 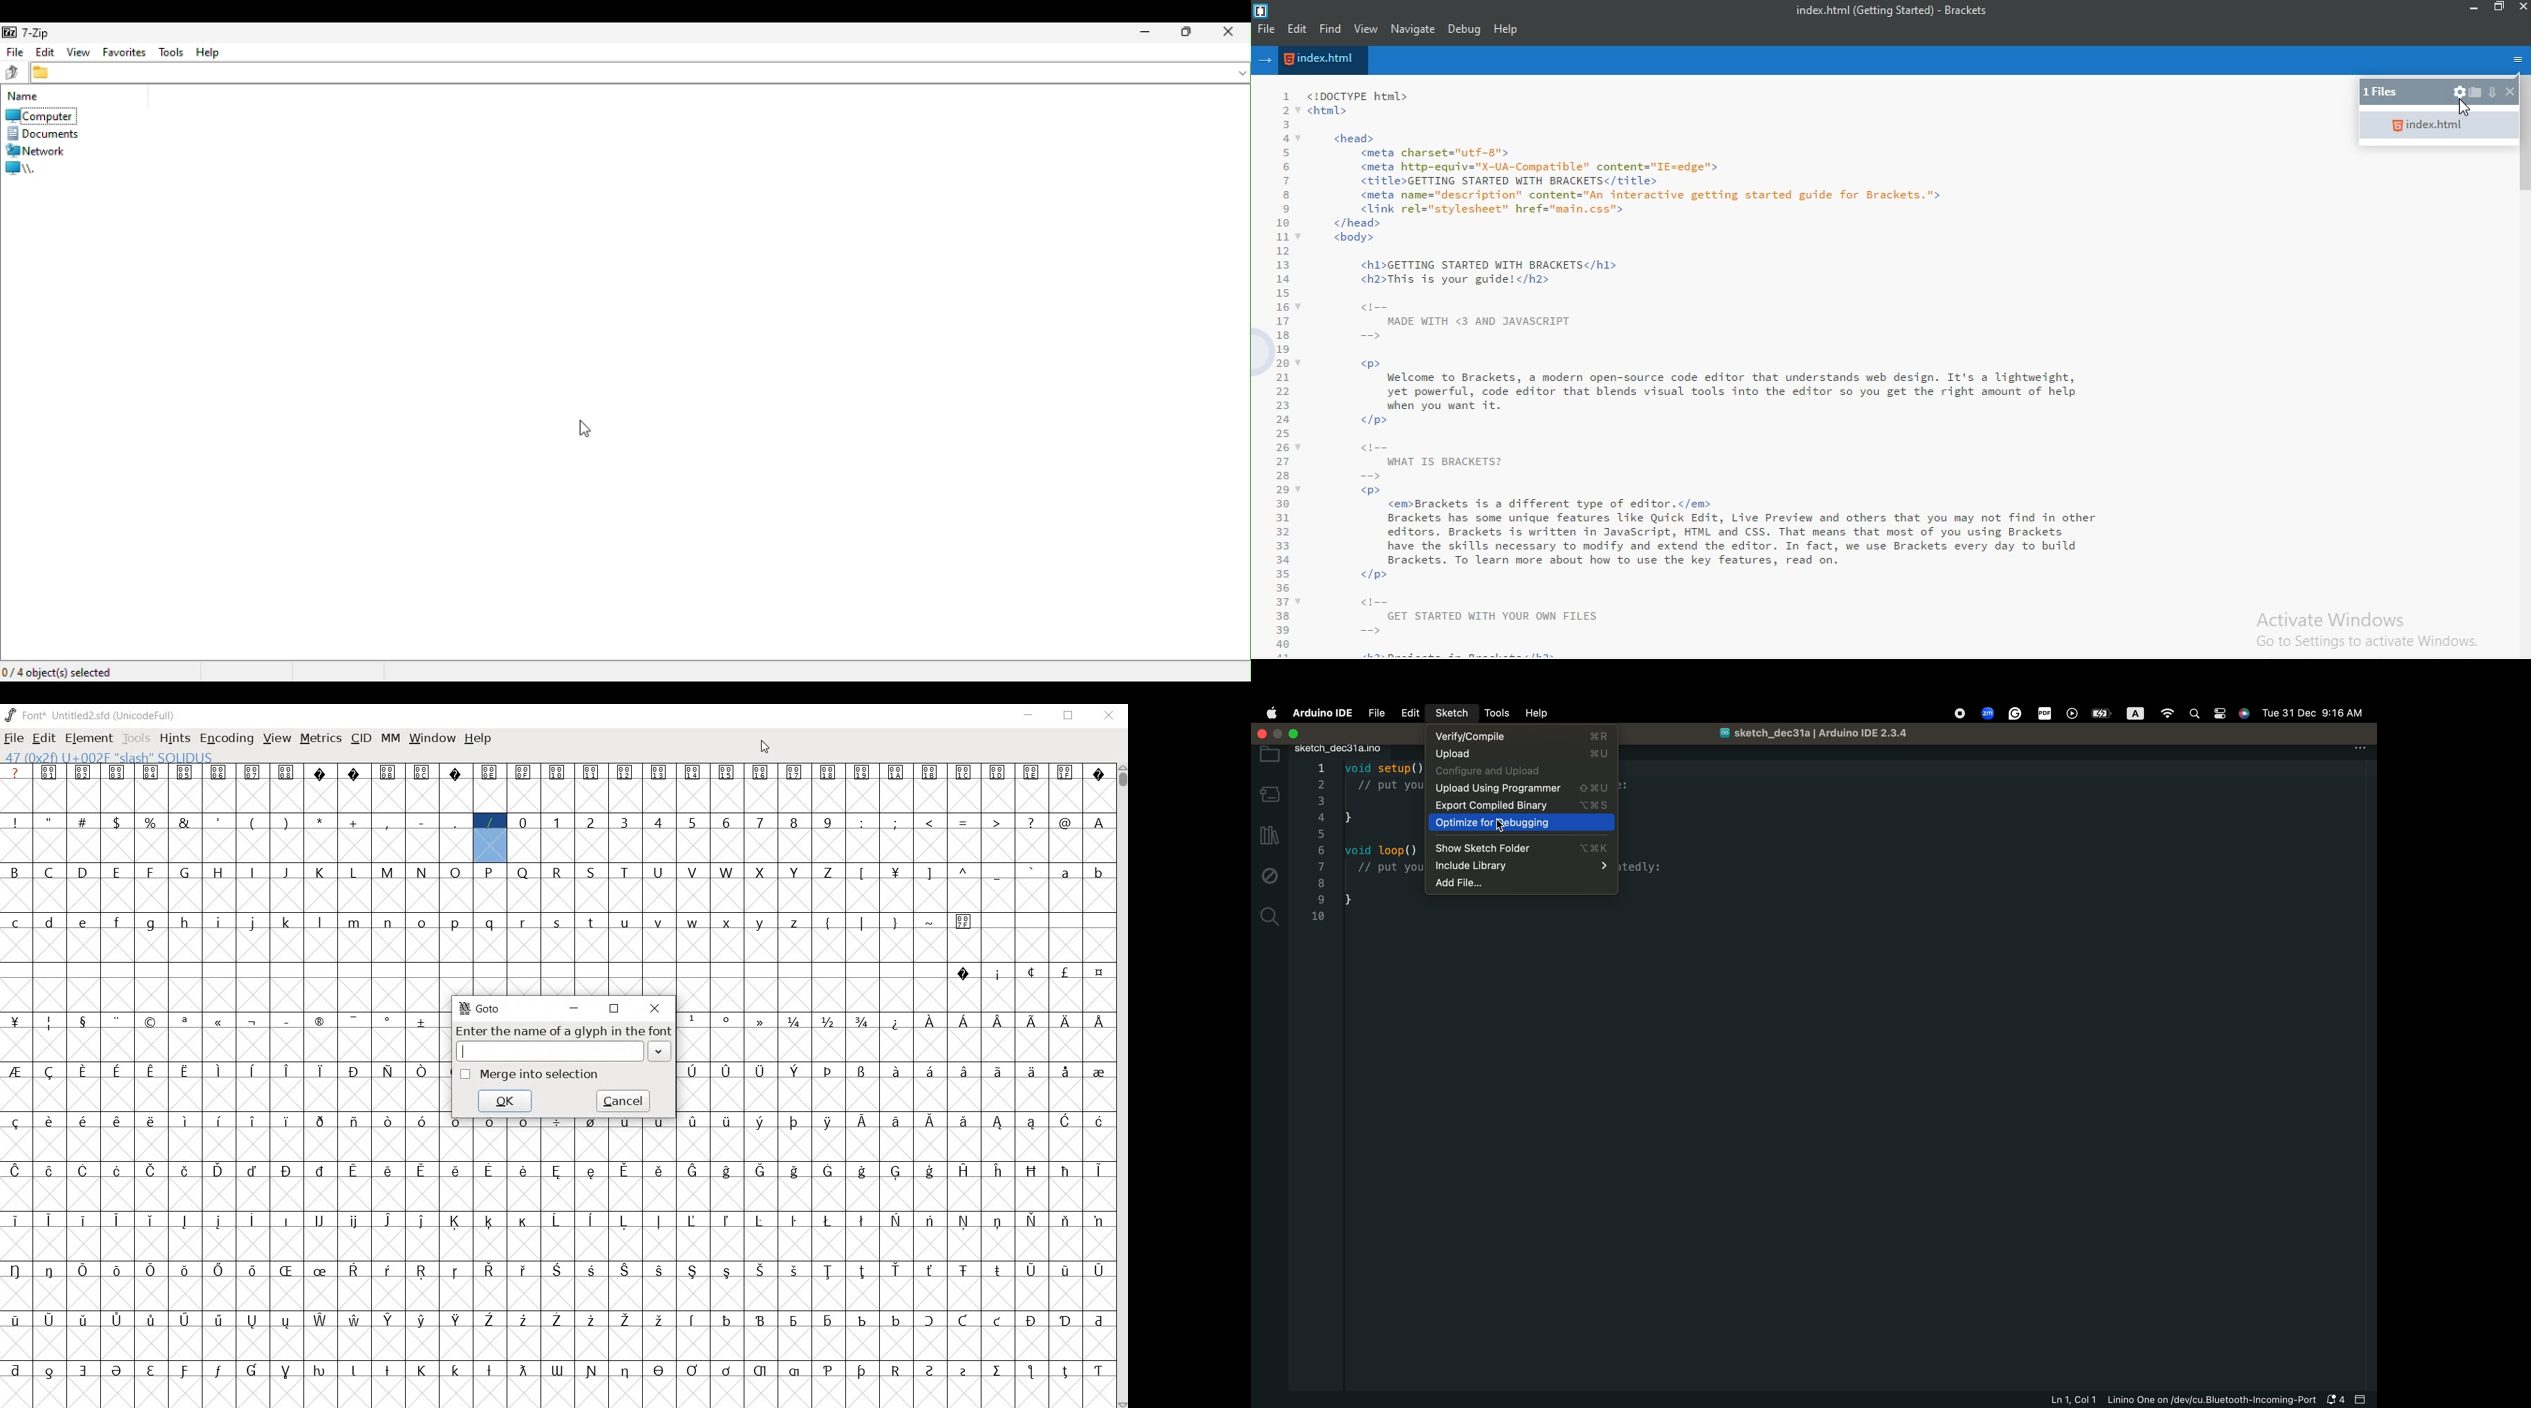 I want to click on glyph, so click(x=999, y=976).